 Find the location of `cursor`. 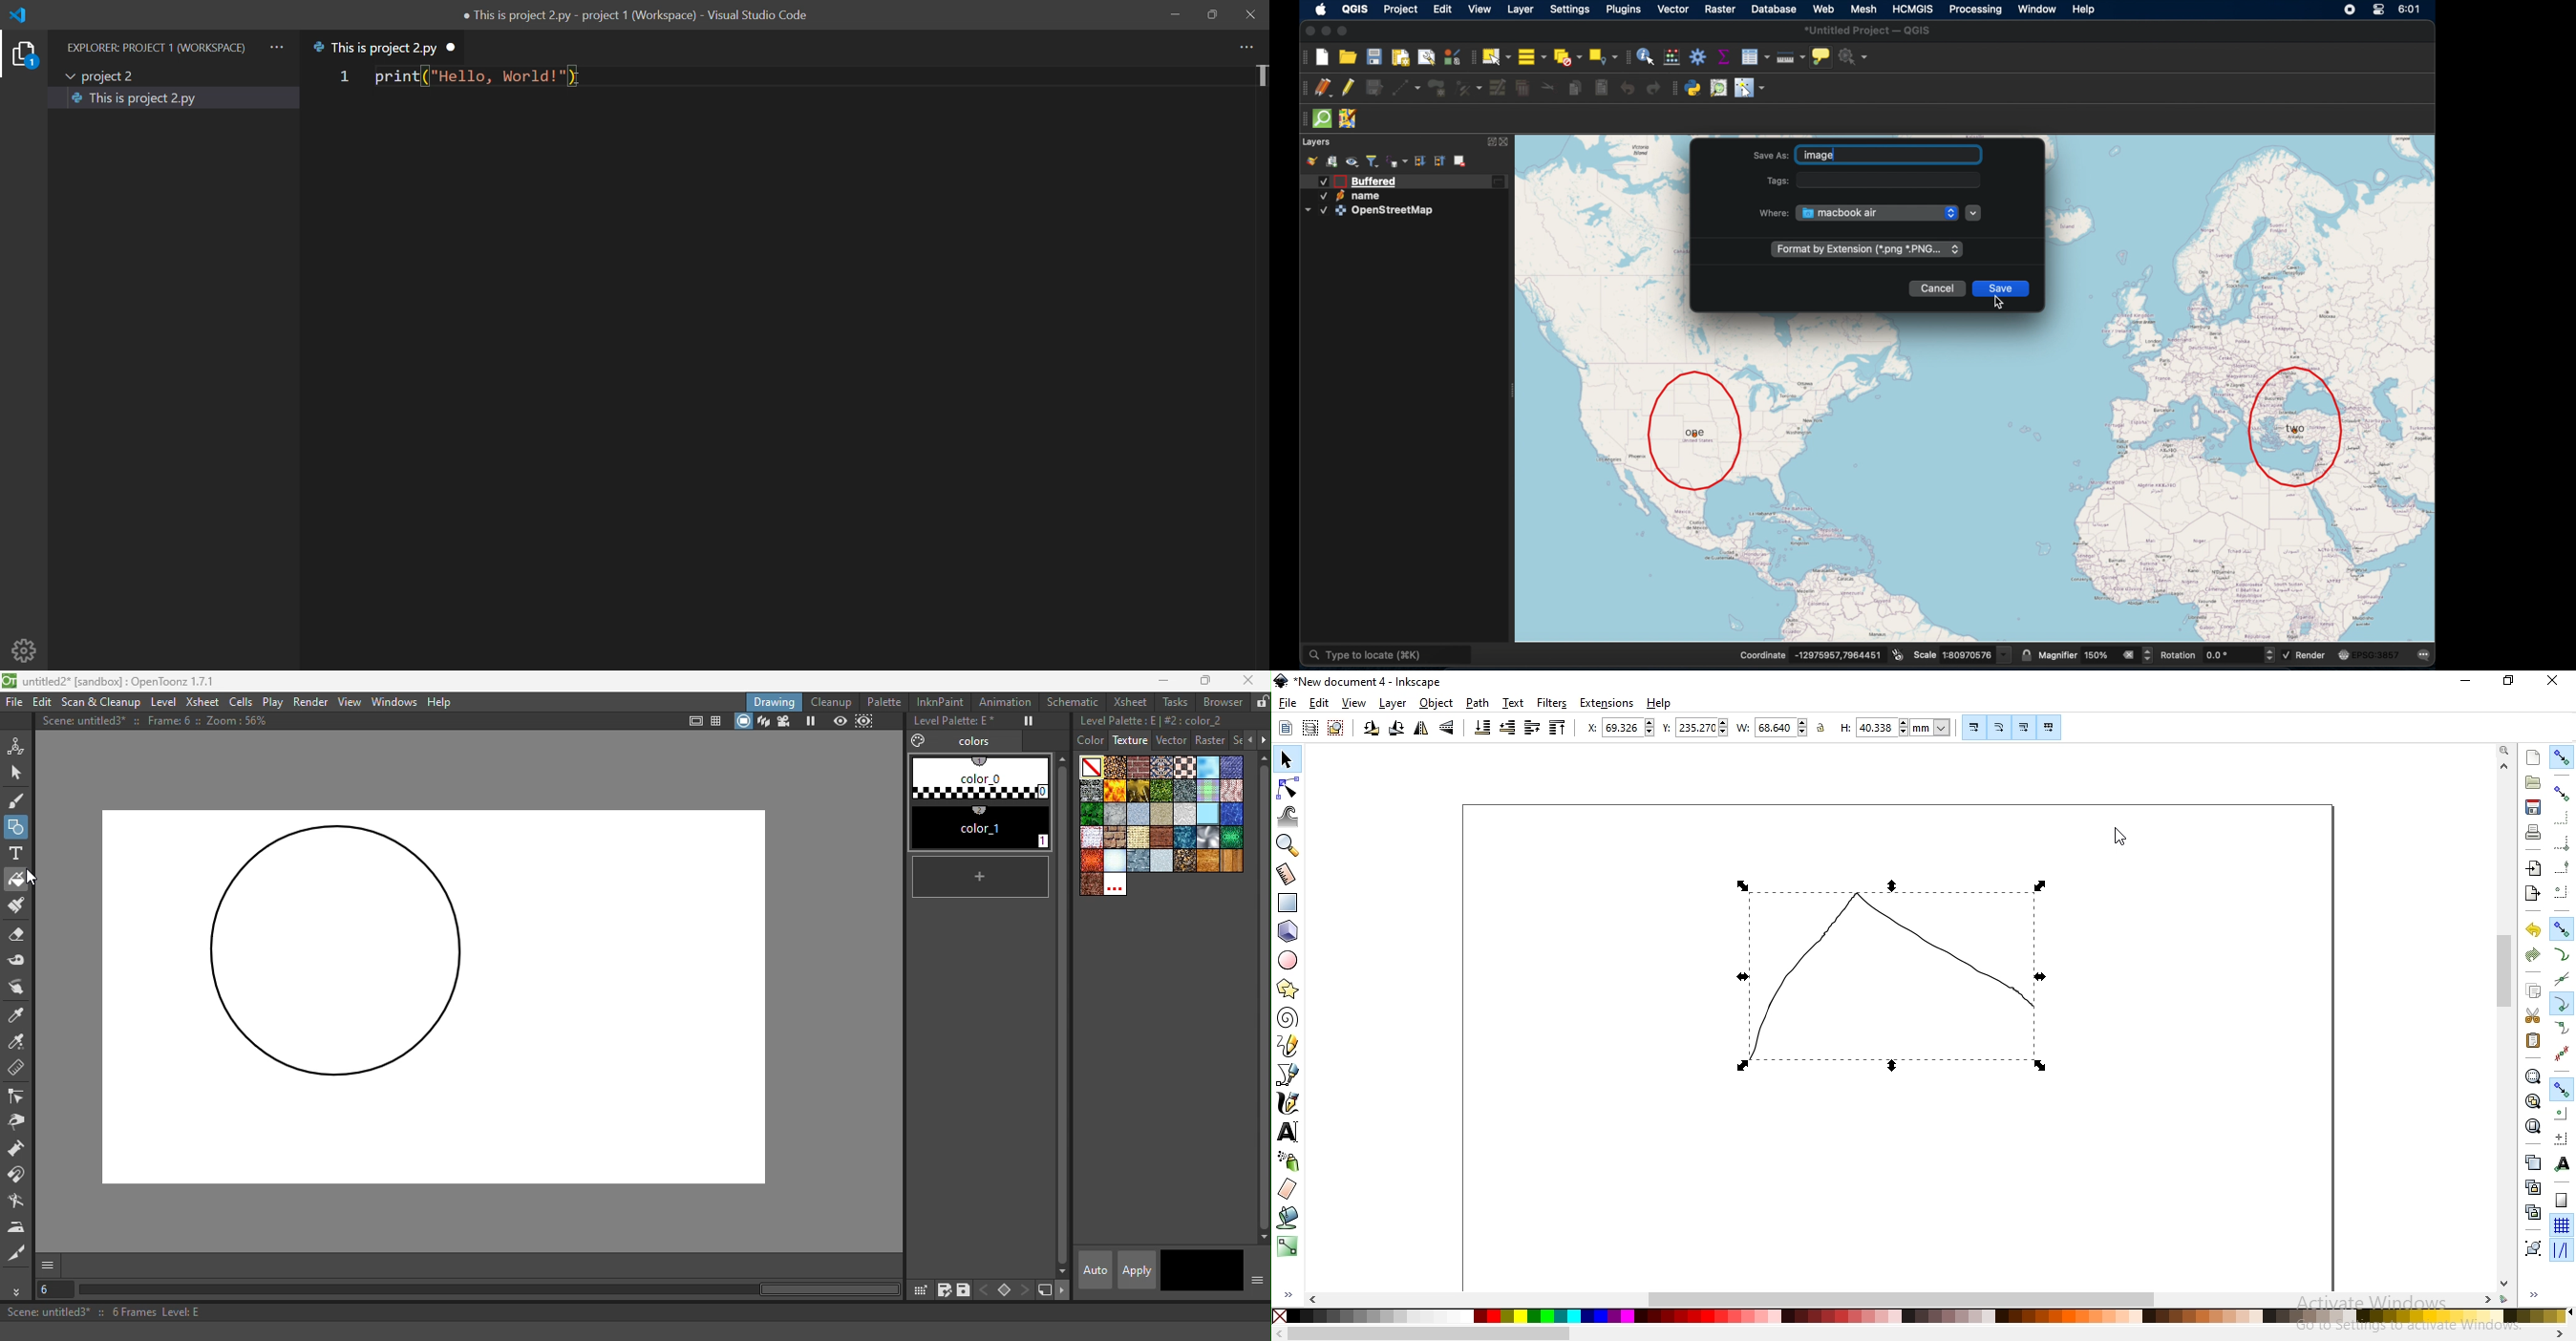

cursor is located at coordinates (2111, 841).